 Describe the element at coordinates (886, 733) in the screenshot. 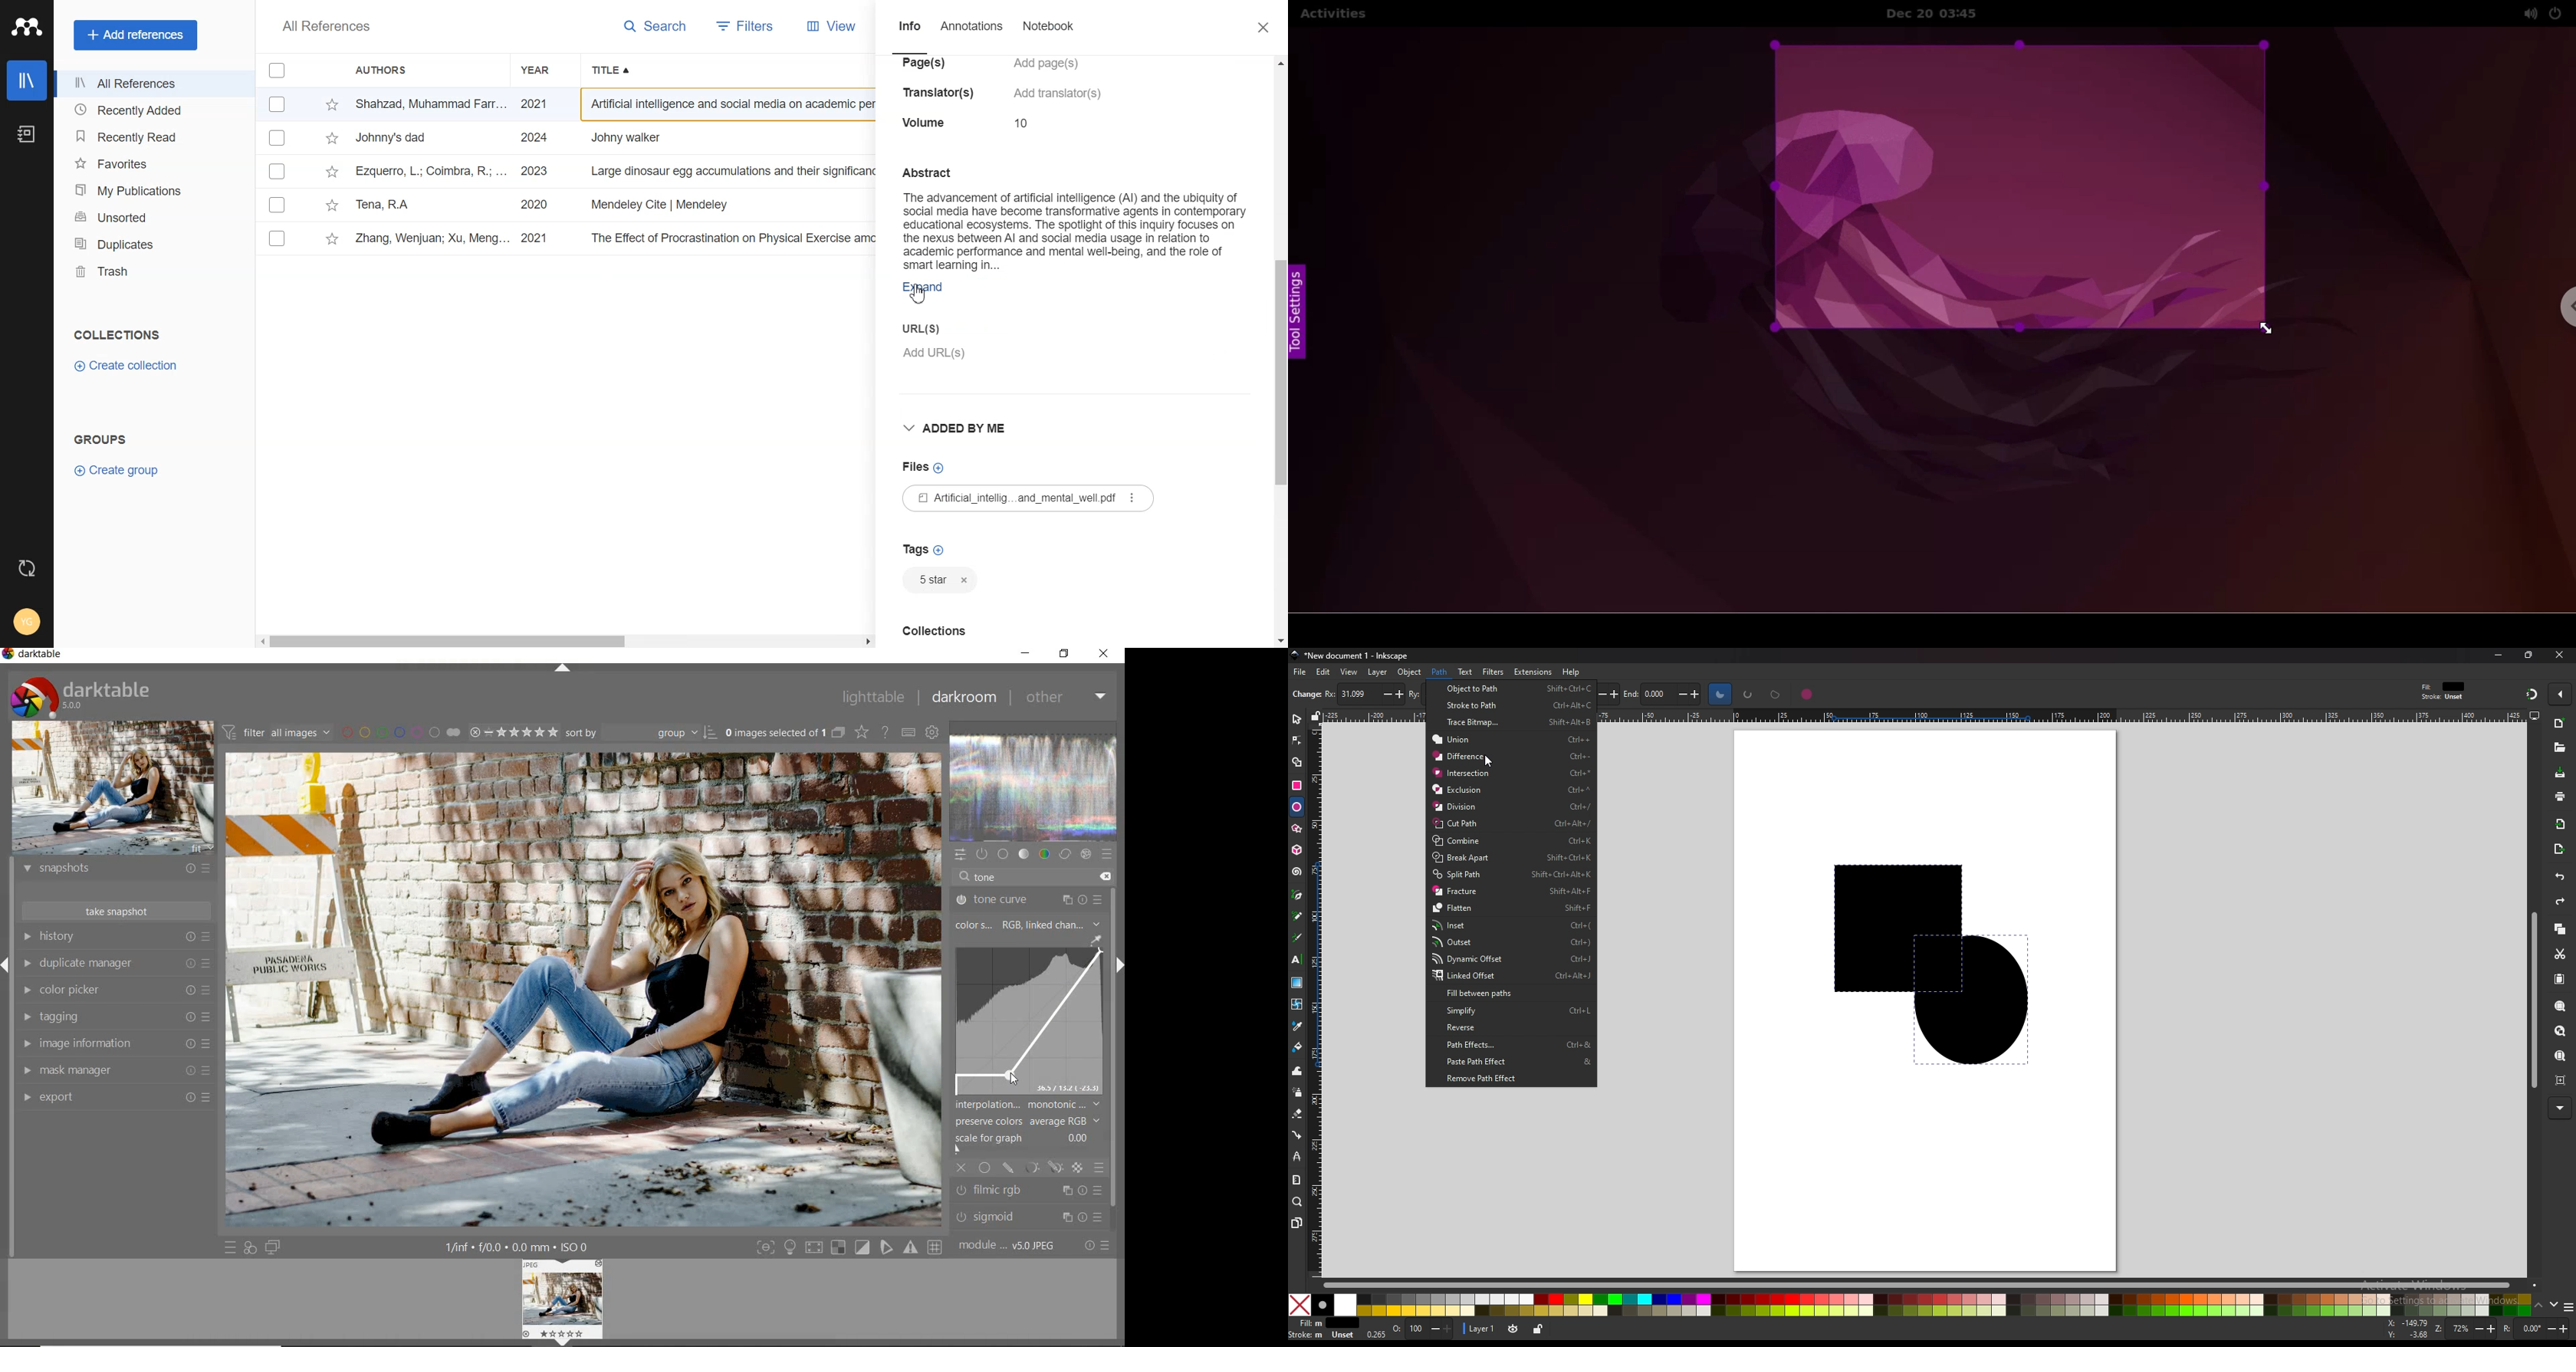

I see `enable online help` at that location.